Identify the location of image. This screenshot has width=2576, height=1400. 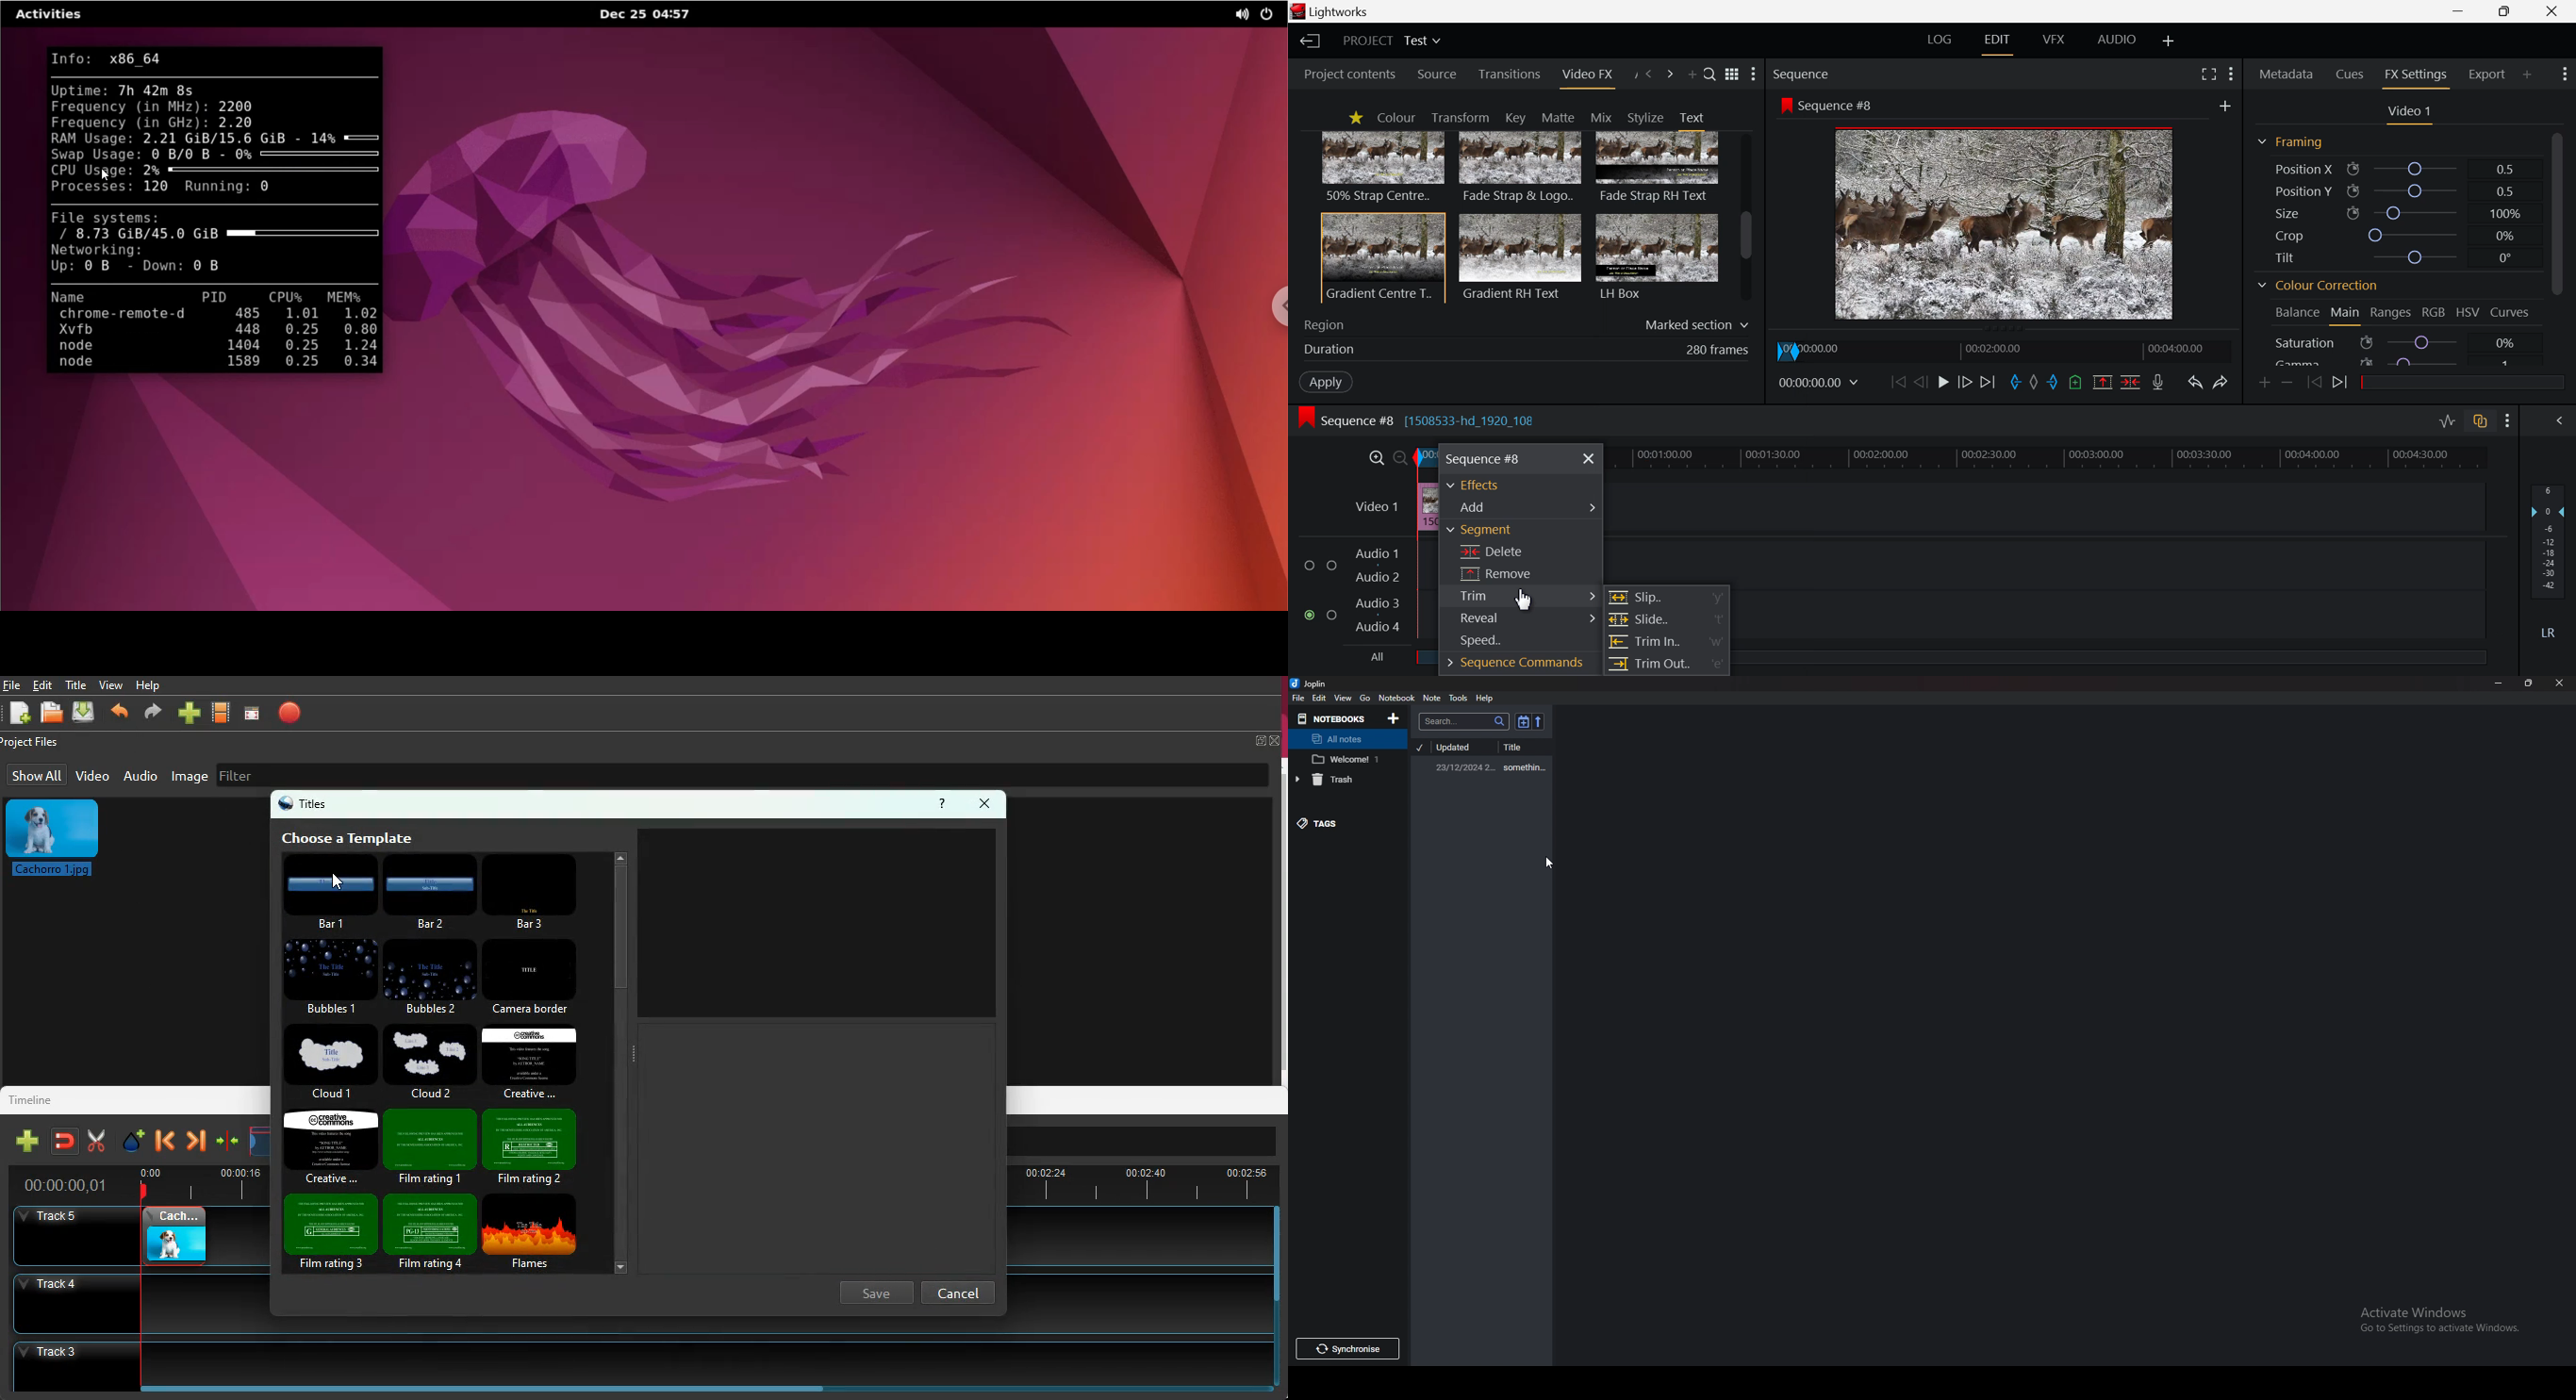
(190, 776).